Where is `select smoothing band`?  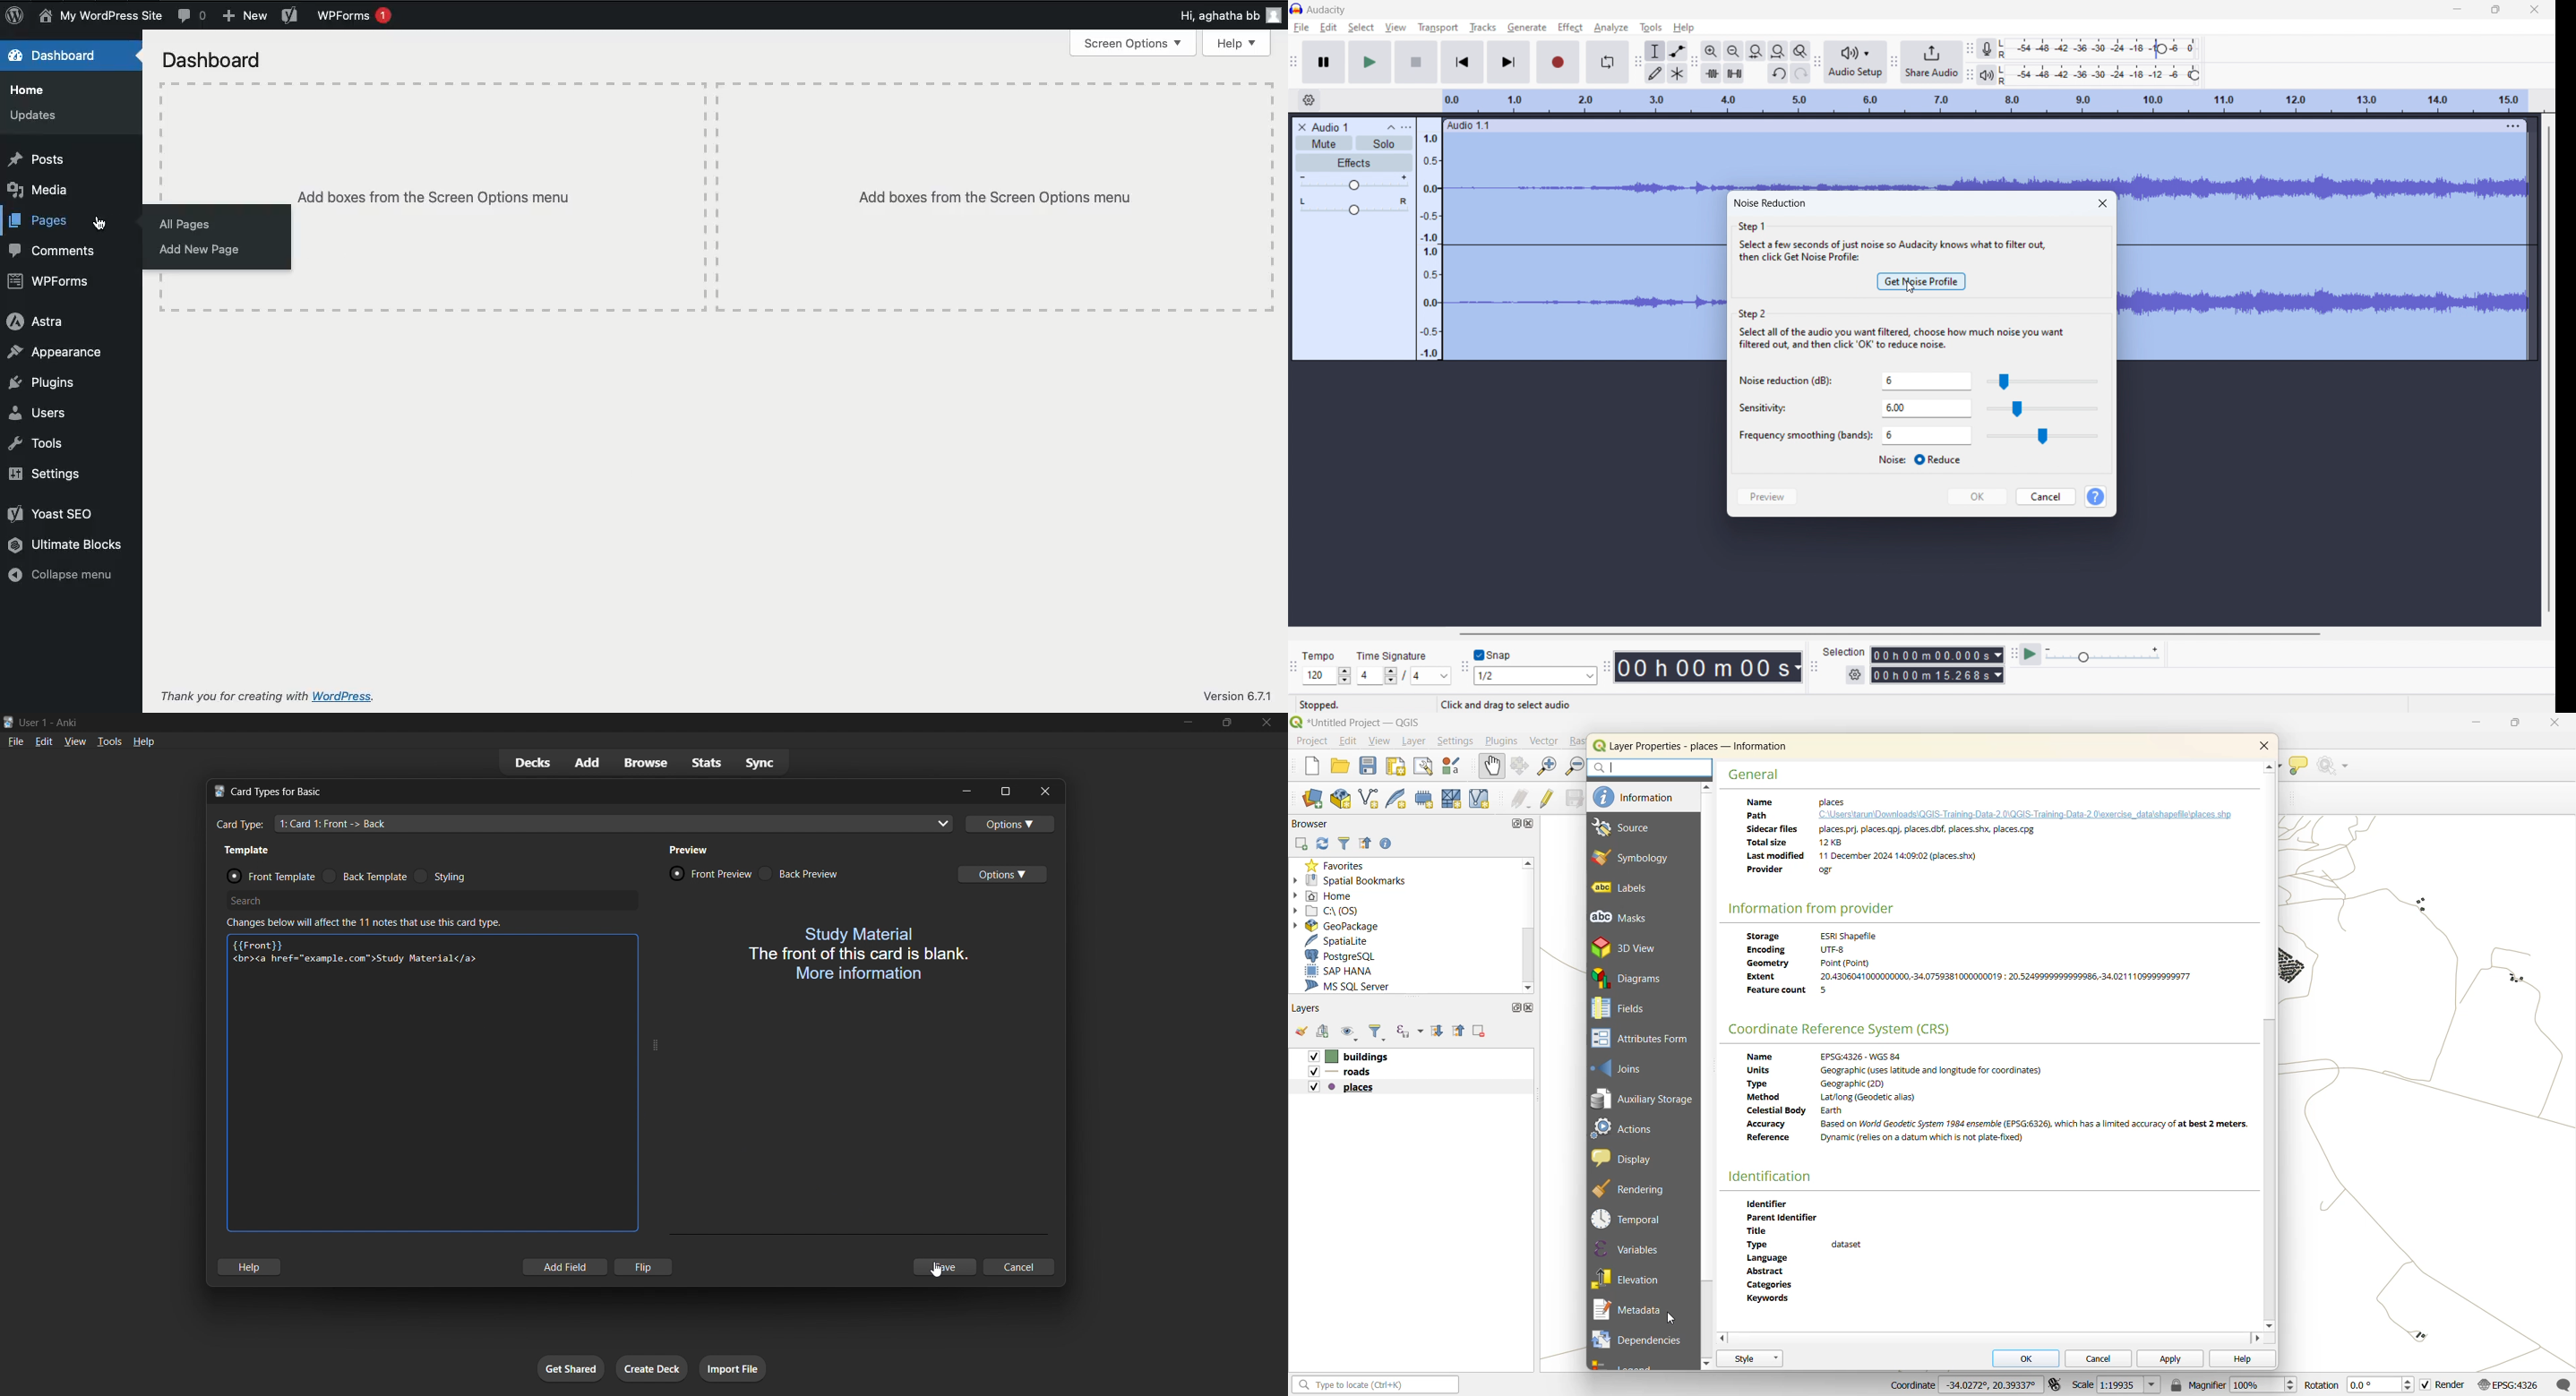 select smoothing band is located at coordinates (1927, 436).